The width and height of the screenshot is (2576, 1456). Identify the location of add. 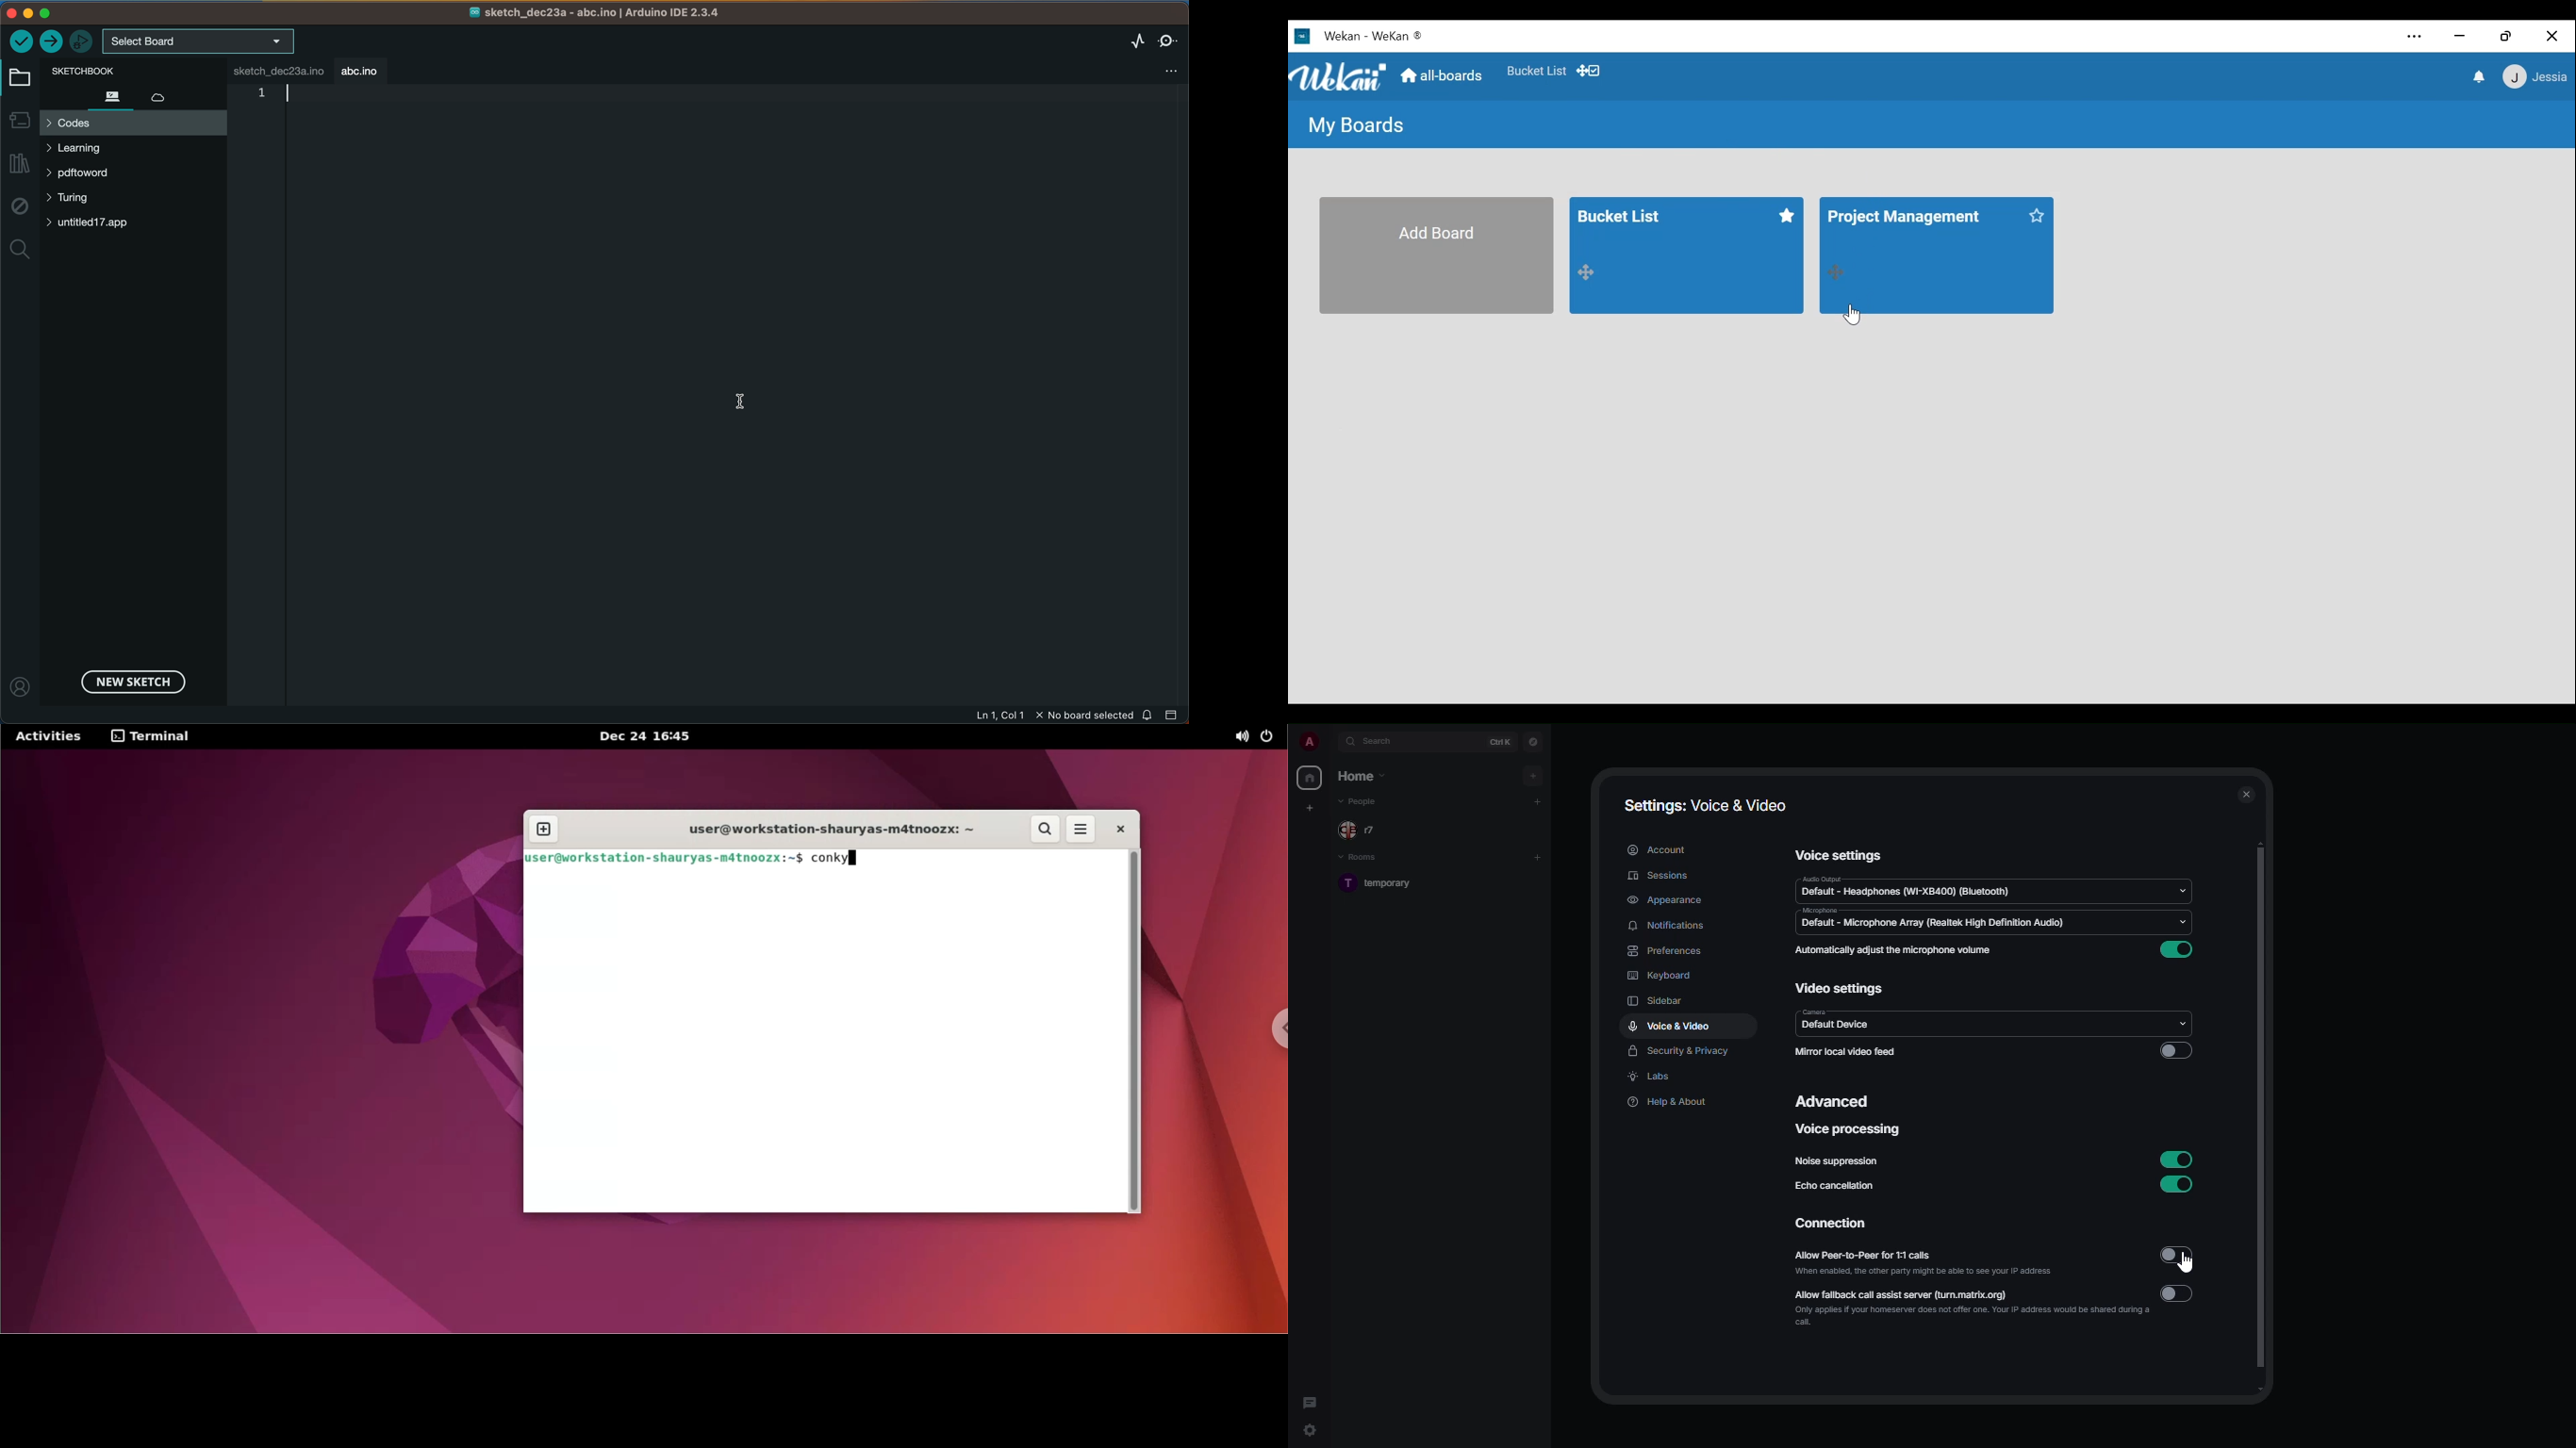
(1538, 858).